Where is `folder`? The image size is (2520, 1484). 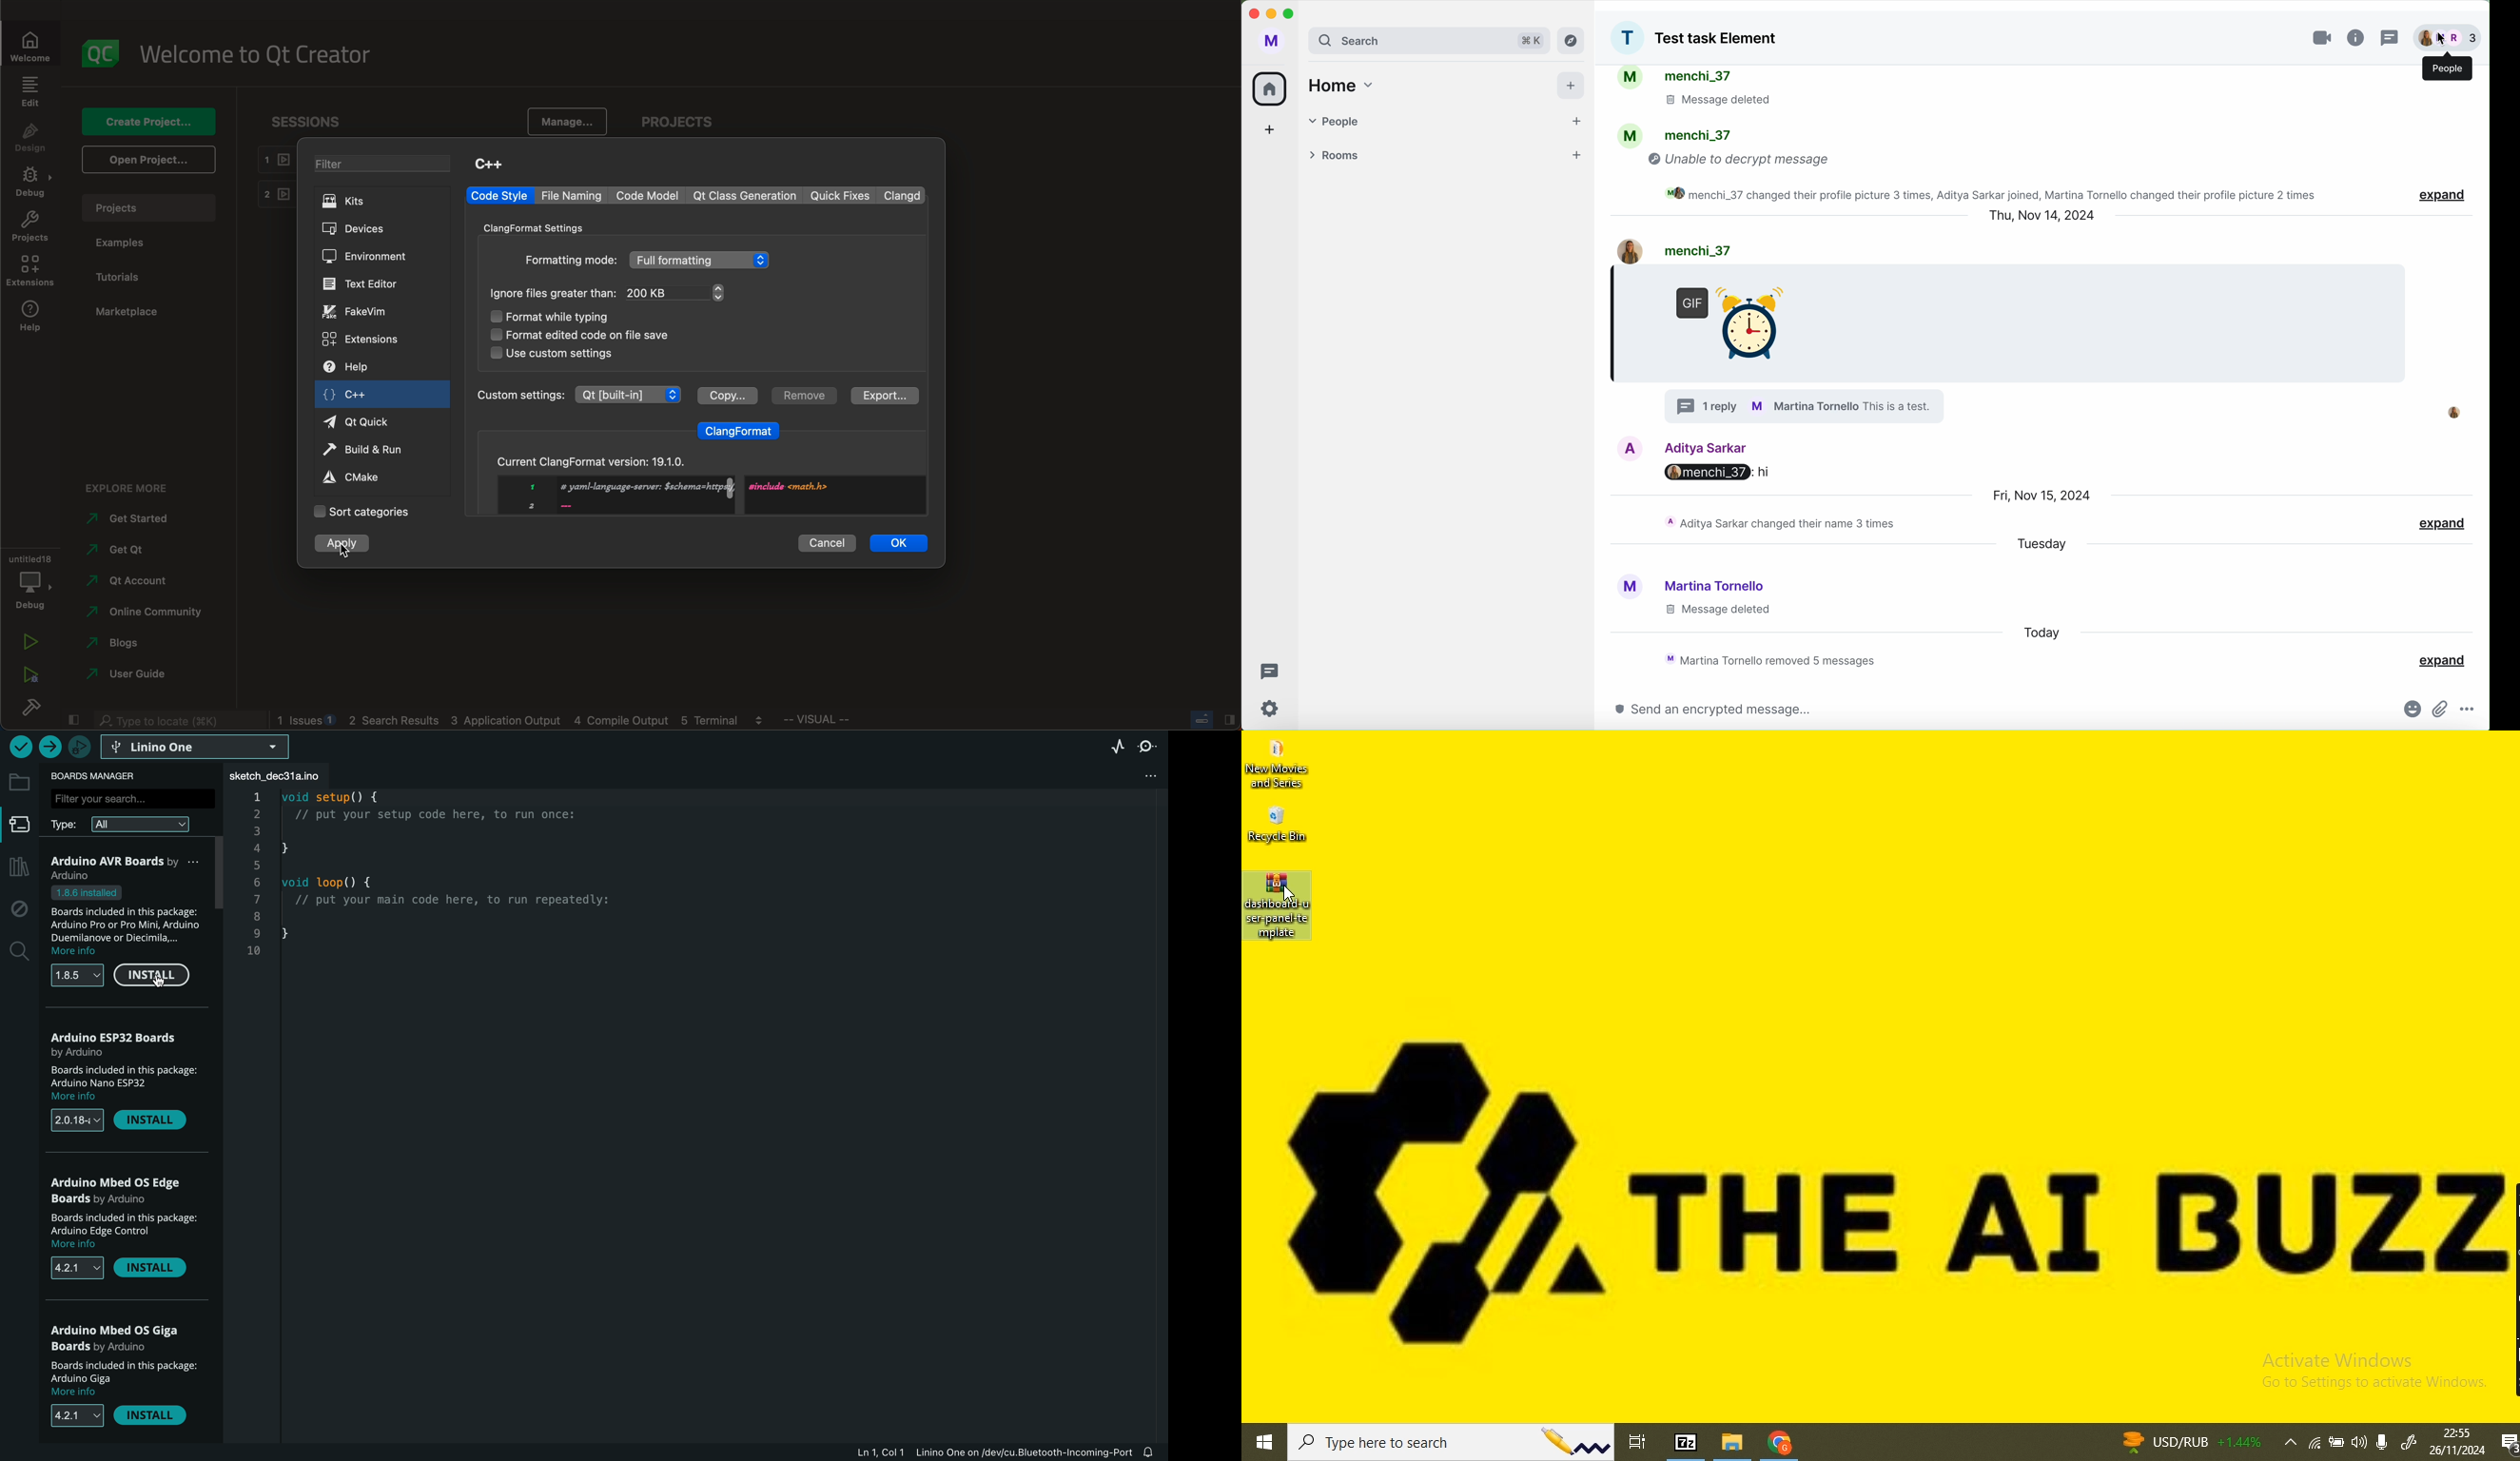
folder is located at coordinates (19, 782).